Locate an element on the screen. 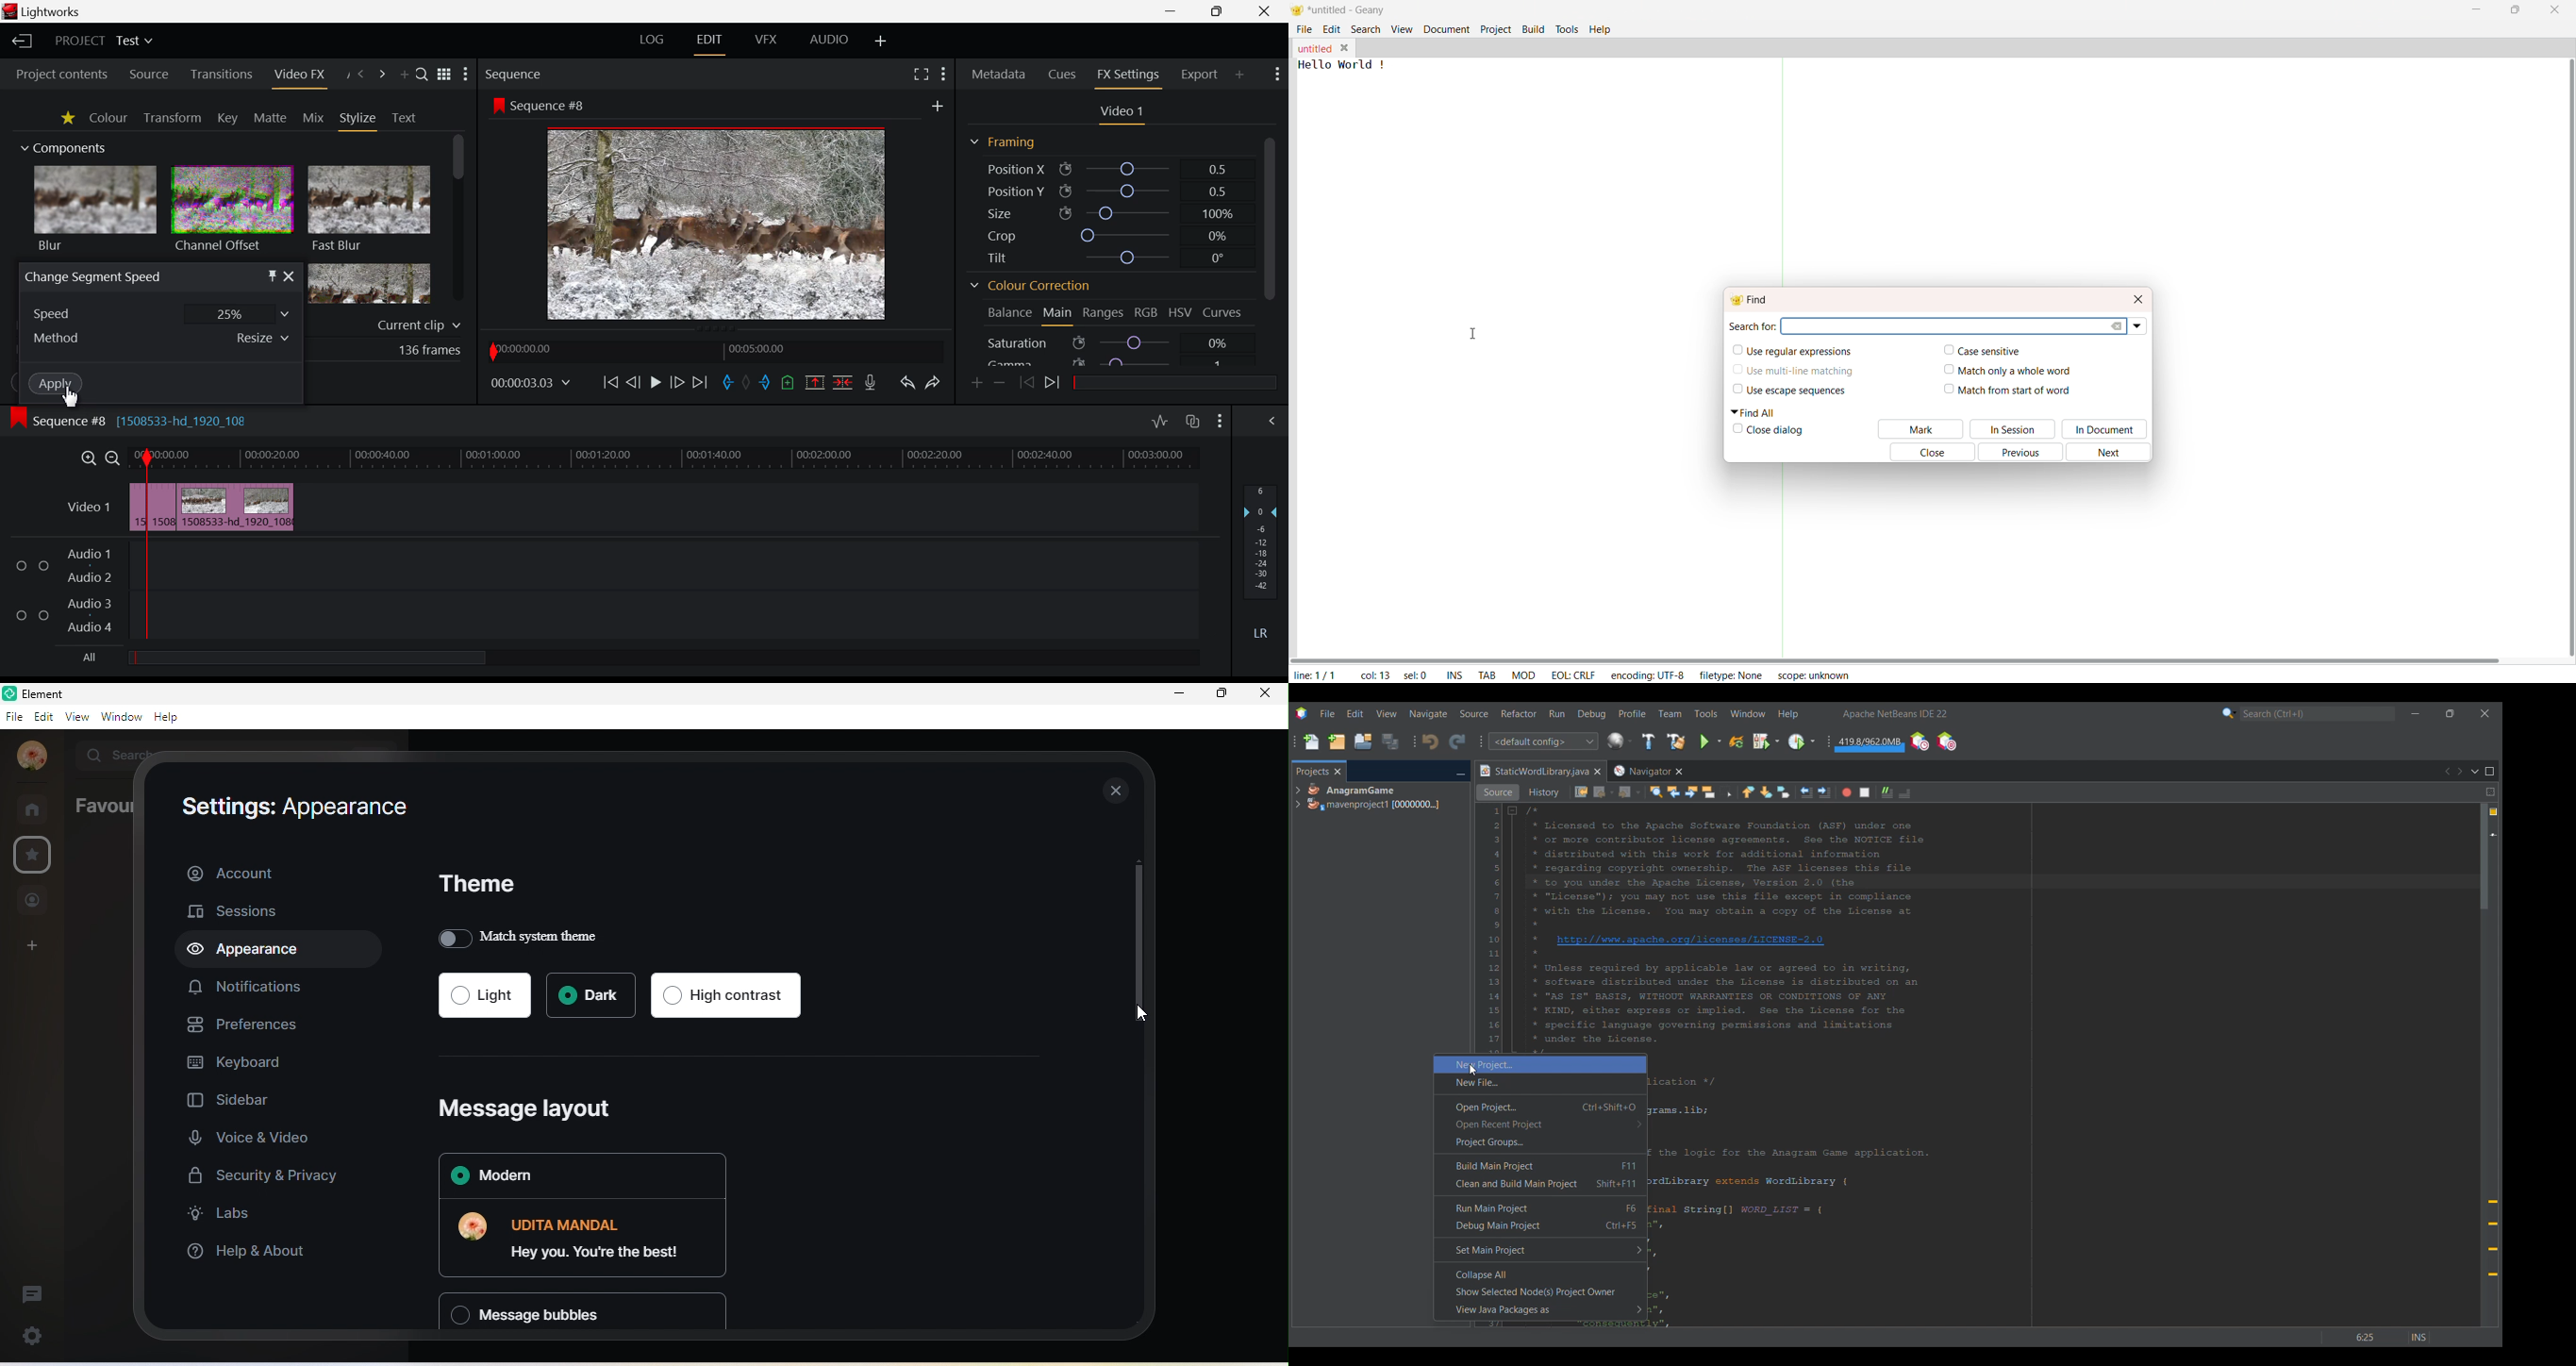 The height and width of the screenshot is (1372, 2576). sidebar is located at coordinates (249, 1097).